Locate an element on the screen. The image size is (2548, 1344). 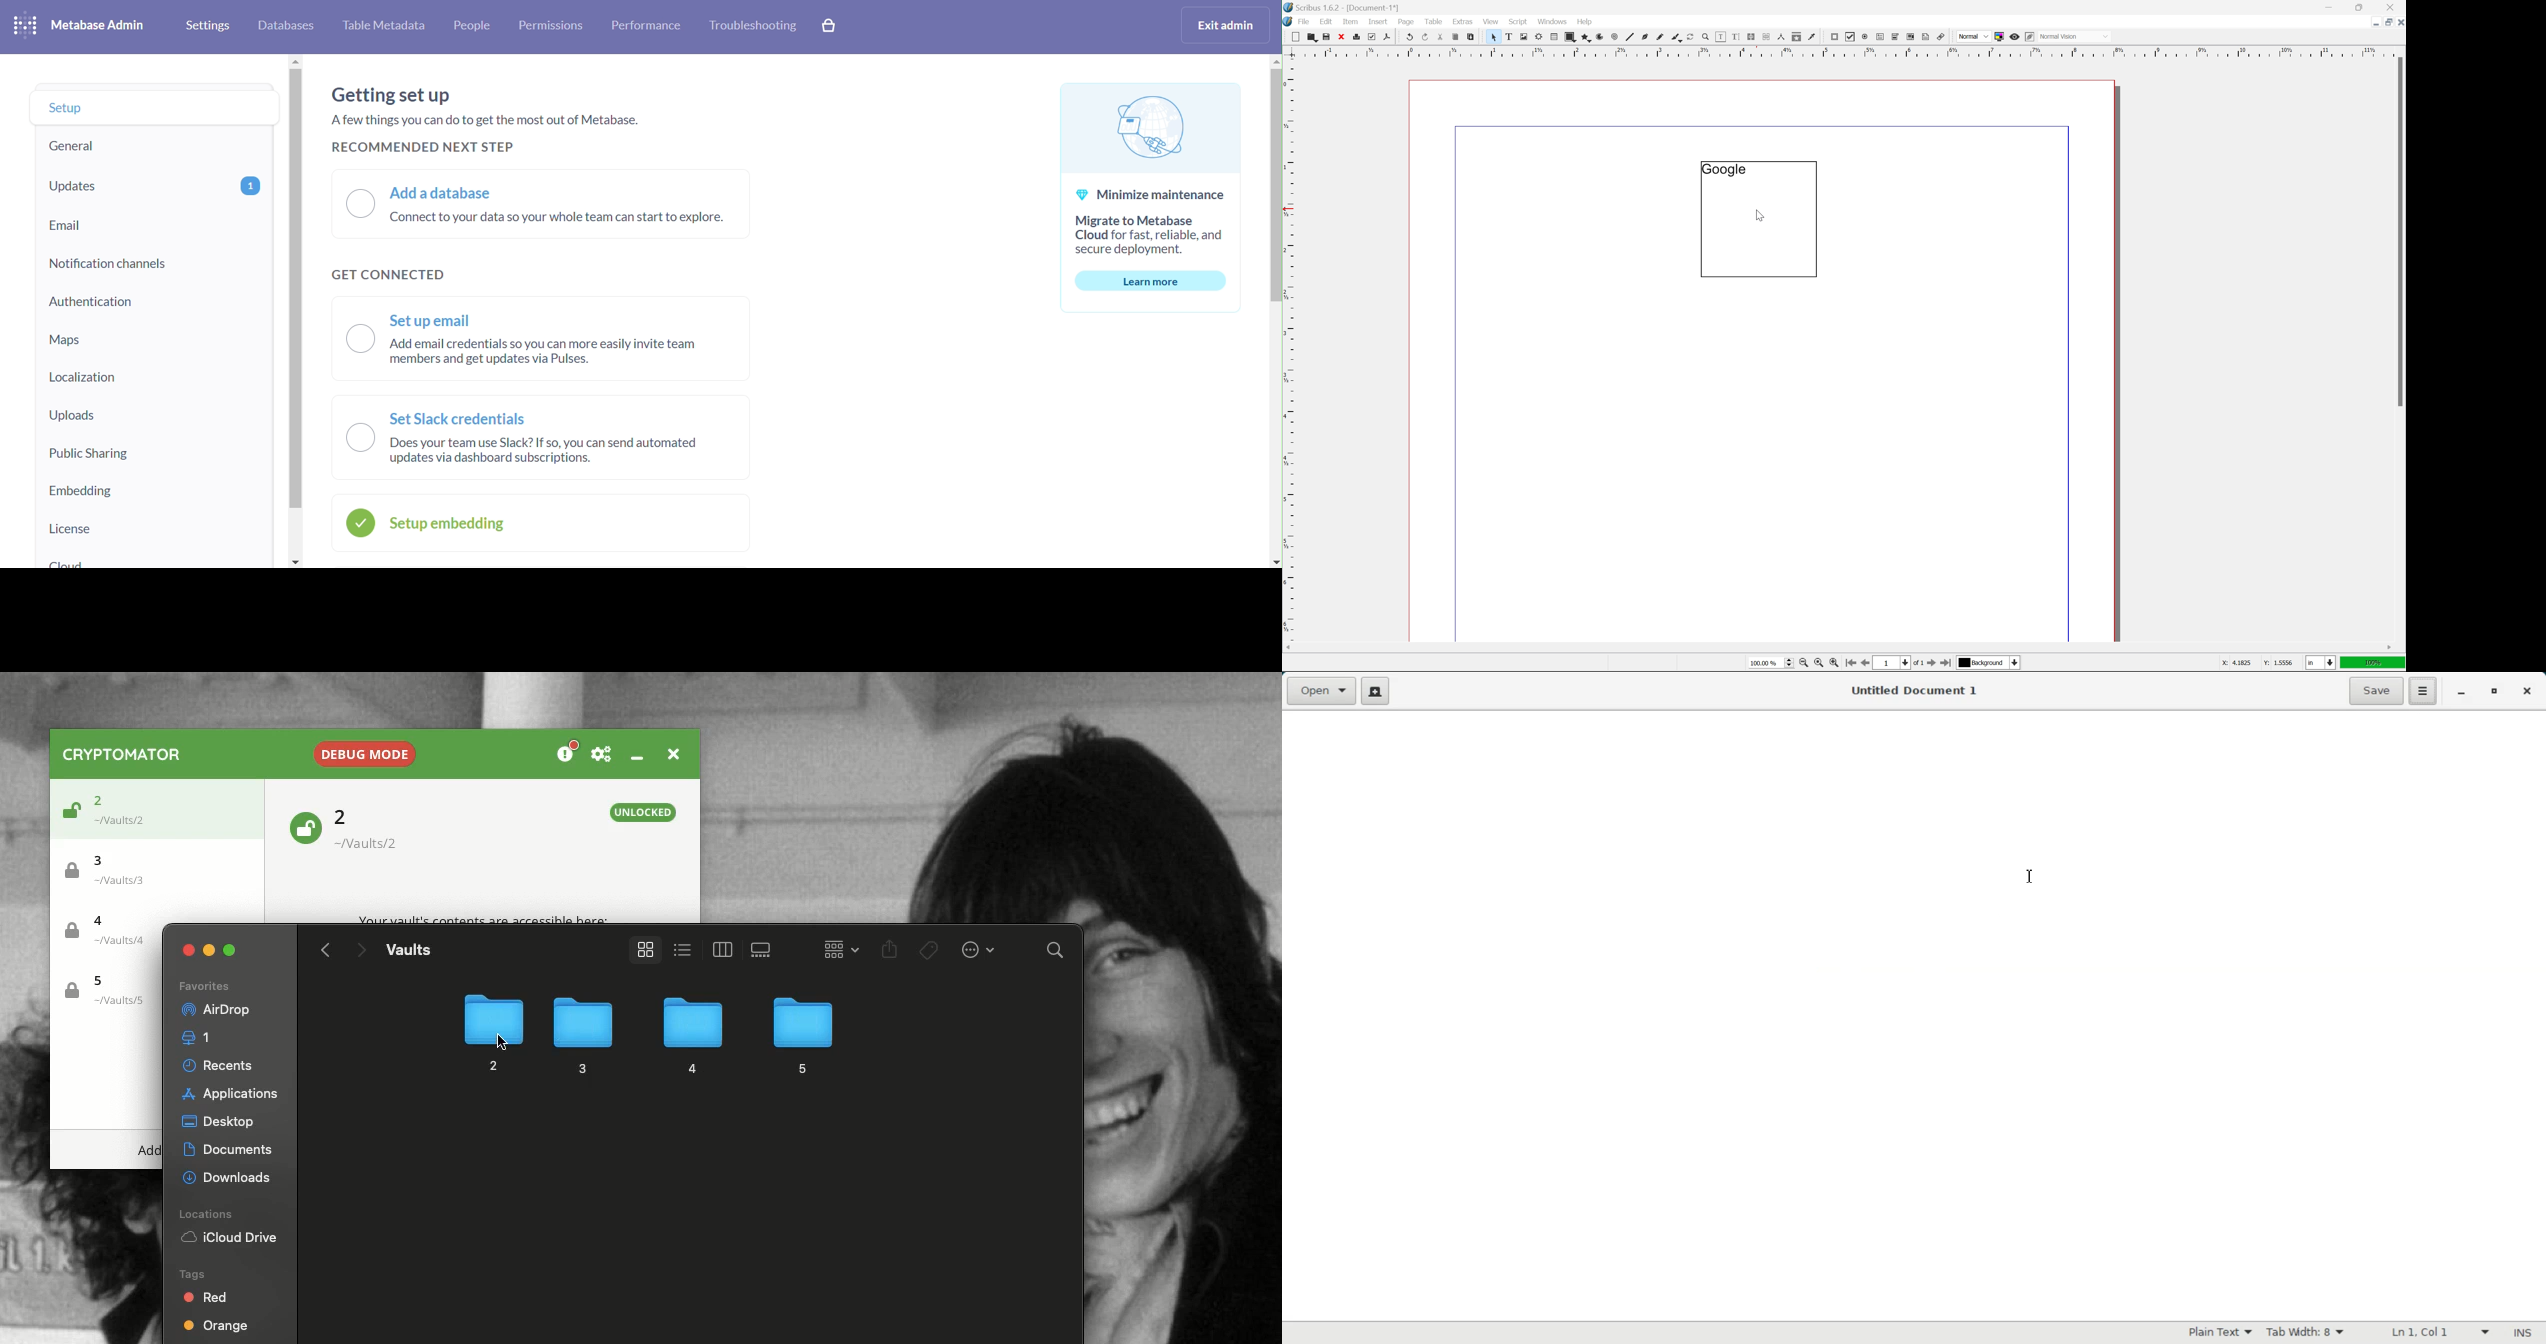
pdf text field is located at coordinates (1879, 37).